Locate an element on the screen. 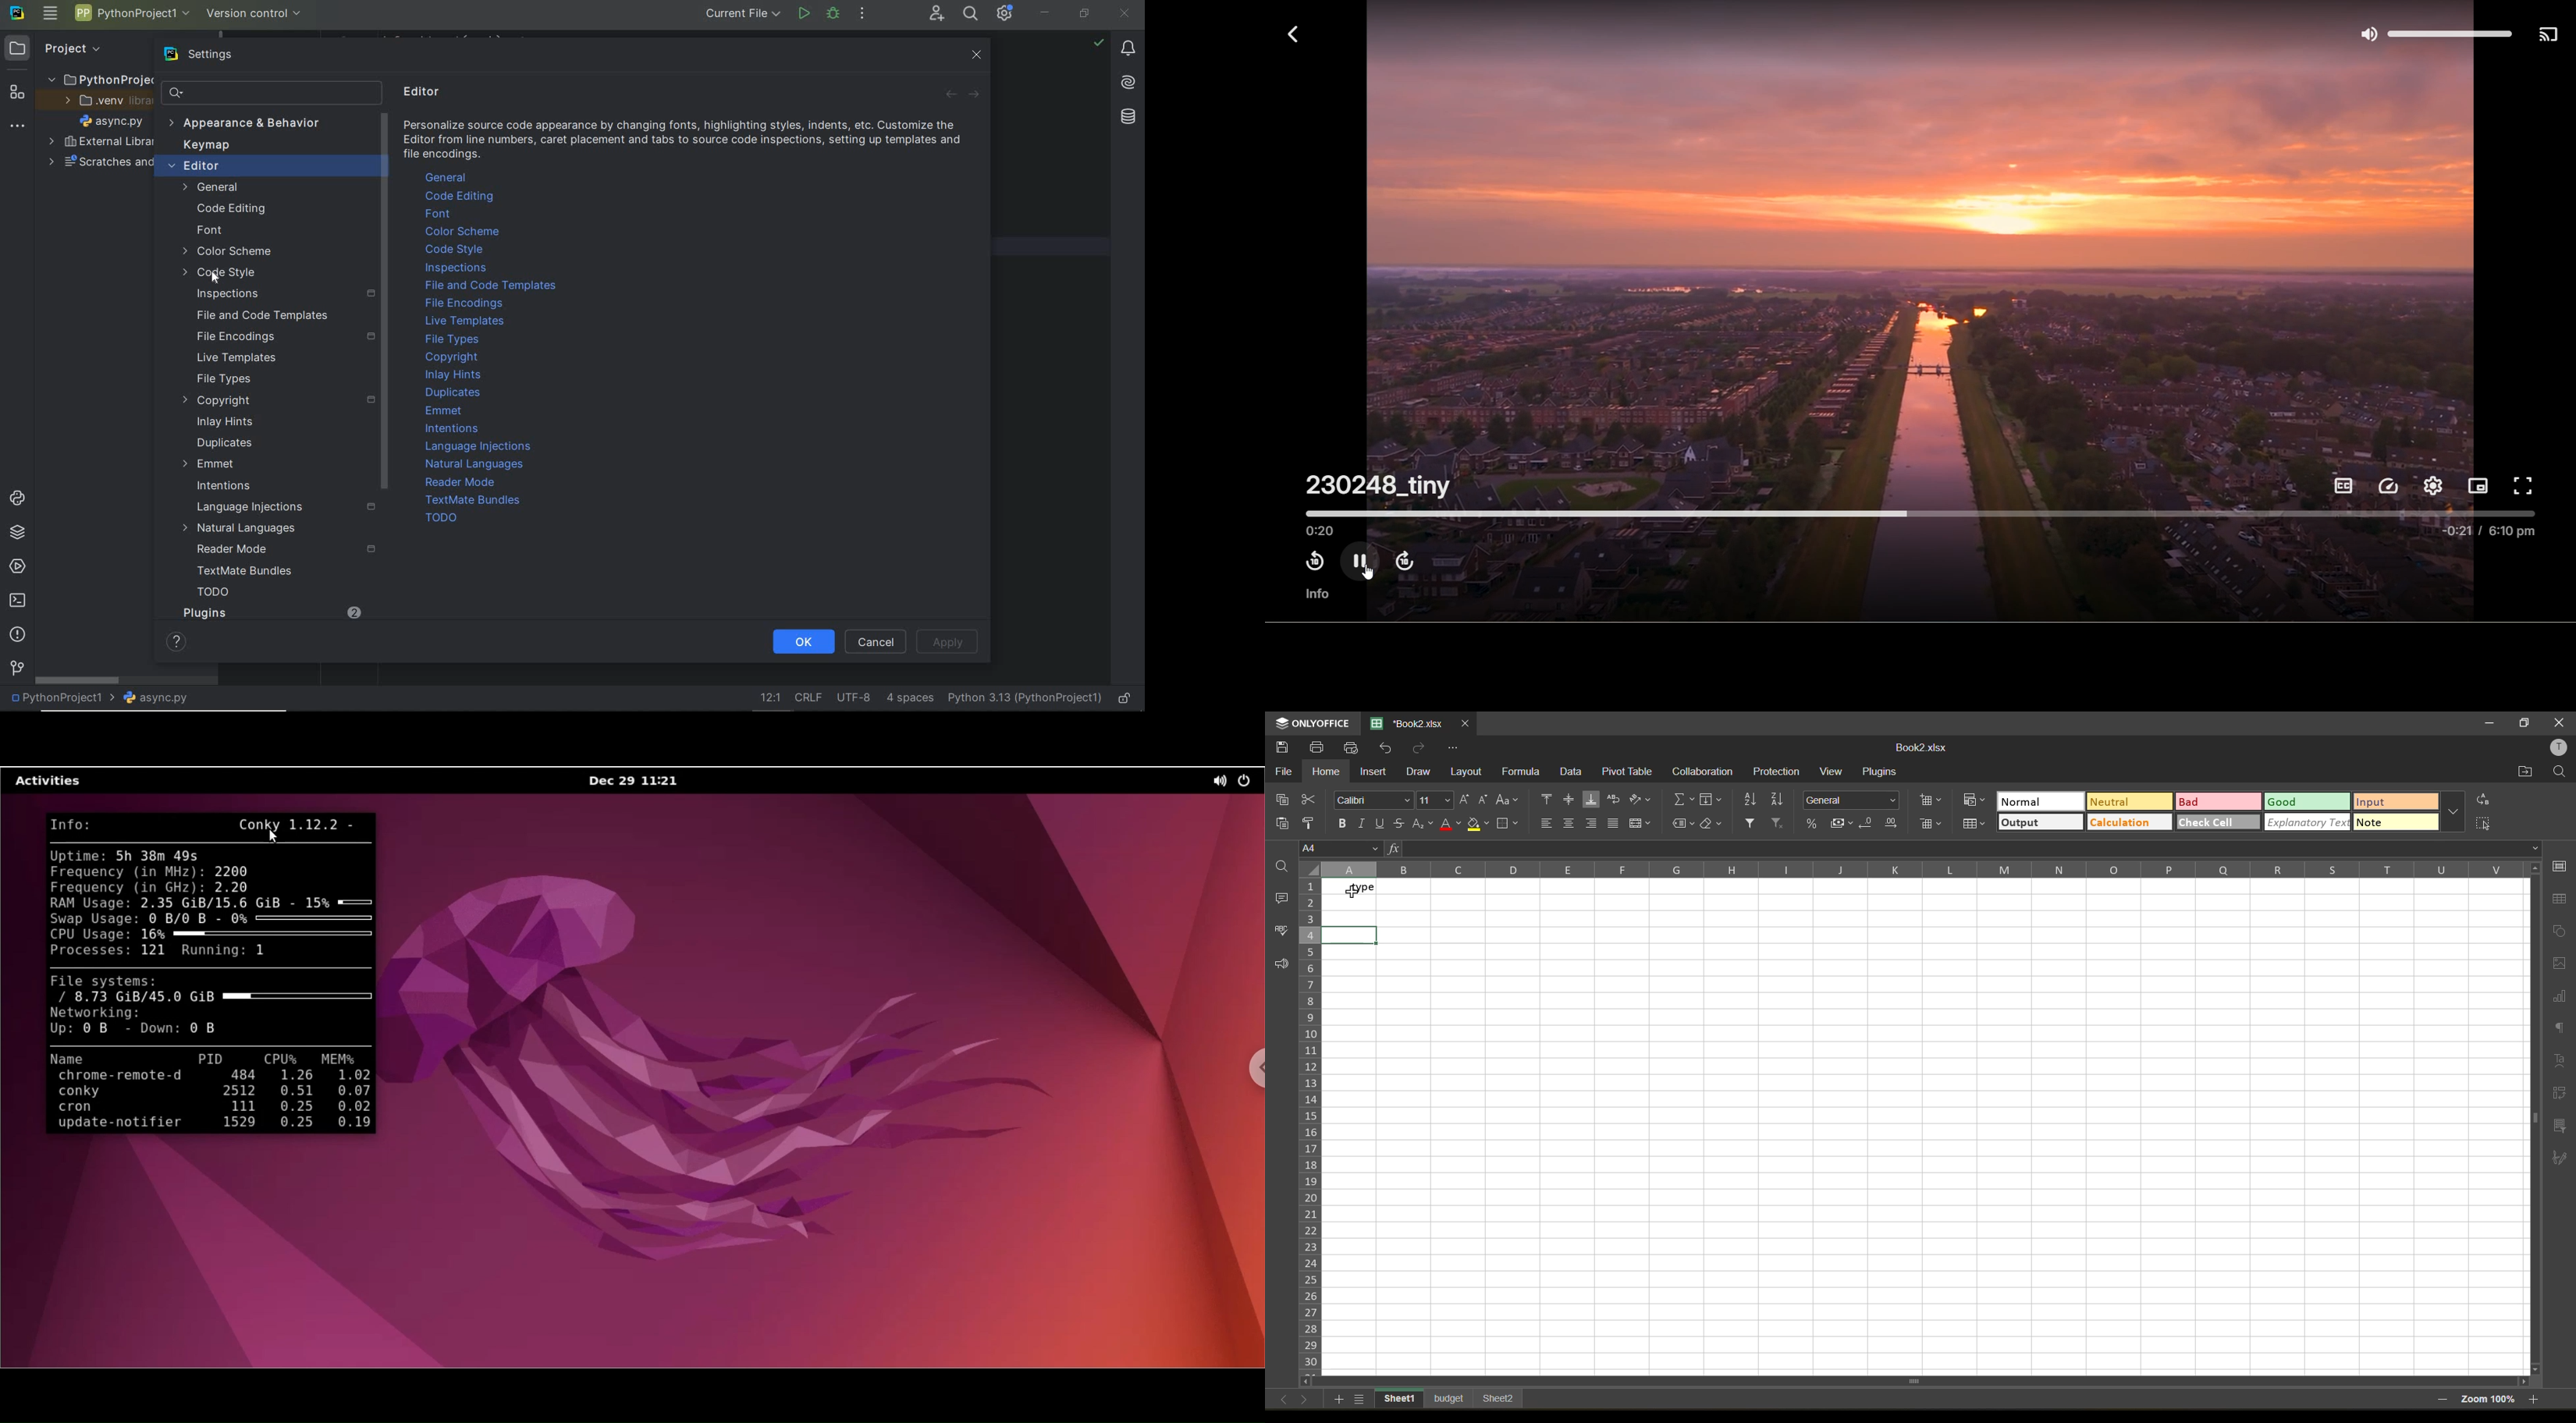 Image resolution: width=2576 pixels, height=1428 pixels. Personalize source code appearance by changing fonts, highlighting styles, indents, etc. Customize the Editor from line numbers, caret placement and tabs to source code inspections, setting up templates and file encodings. is located at coordinates (685, 142).